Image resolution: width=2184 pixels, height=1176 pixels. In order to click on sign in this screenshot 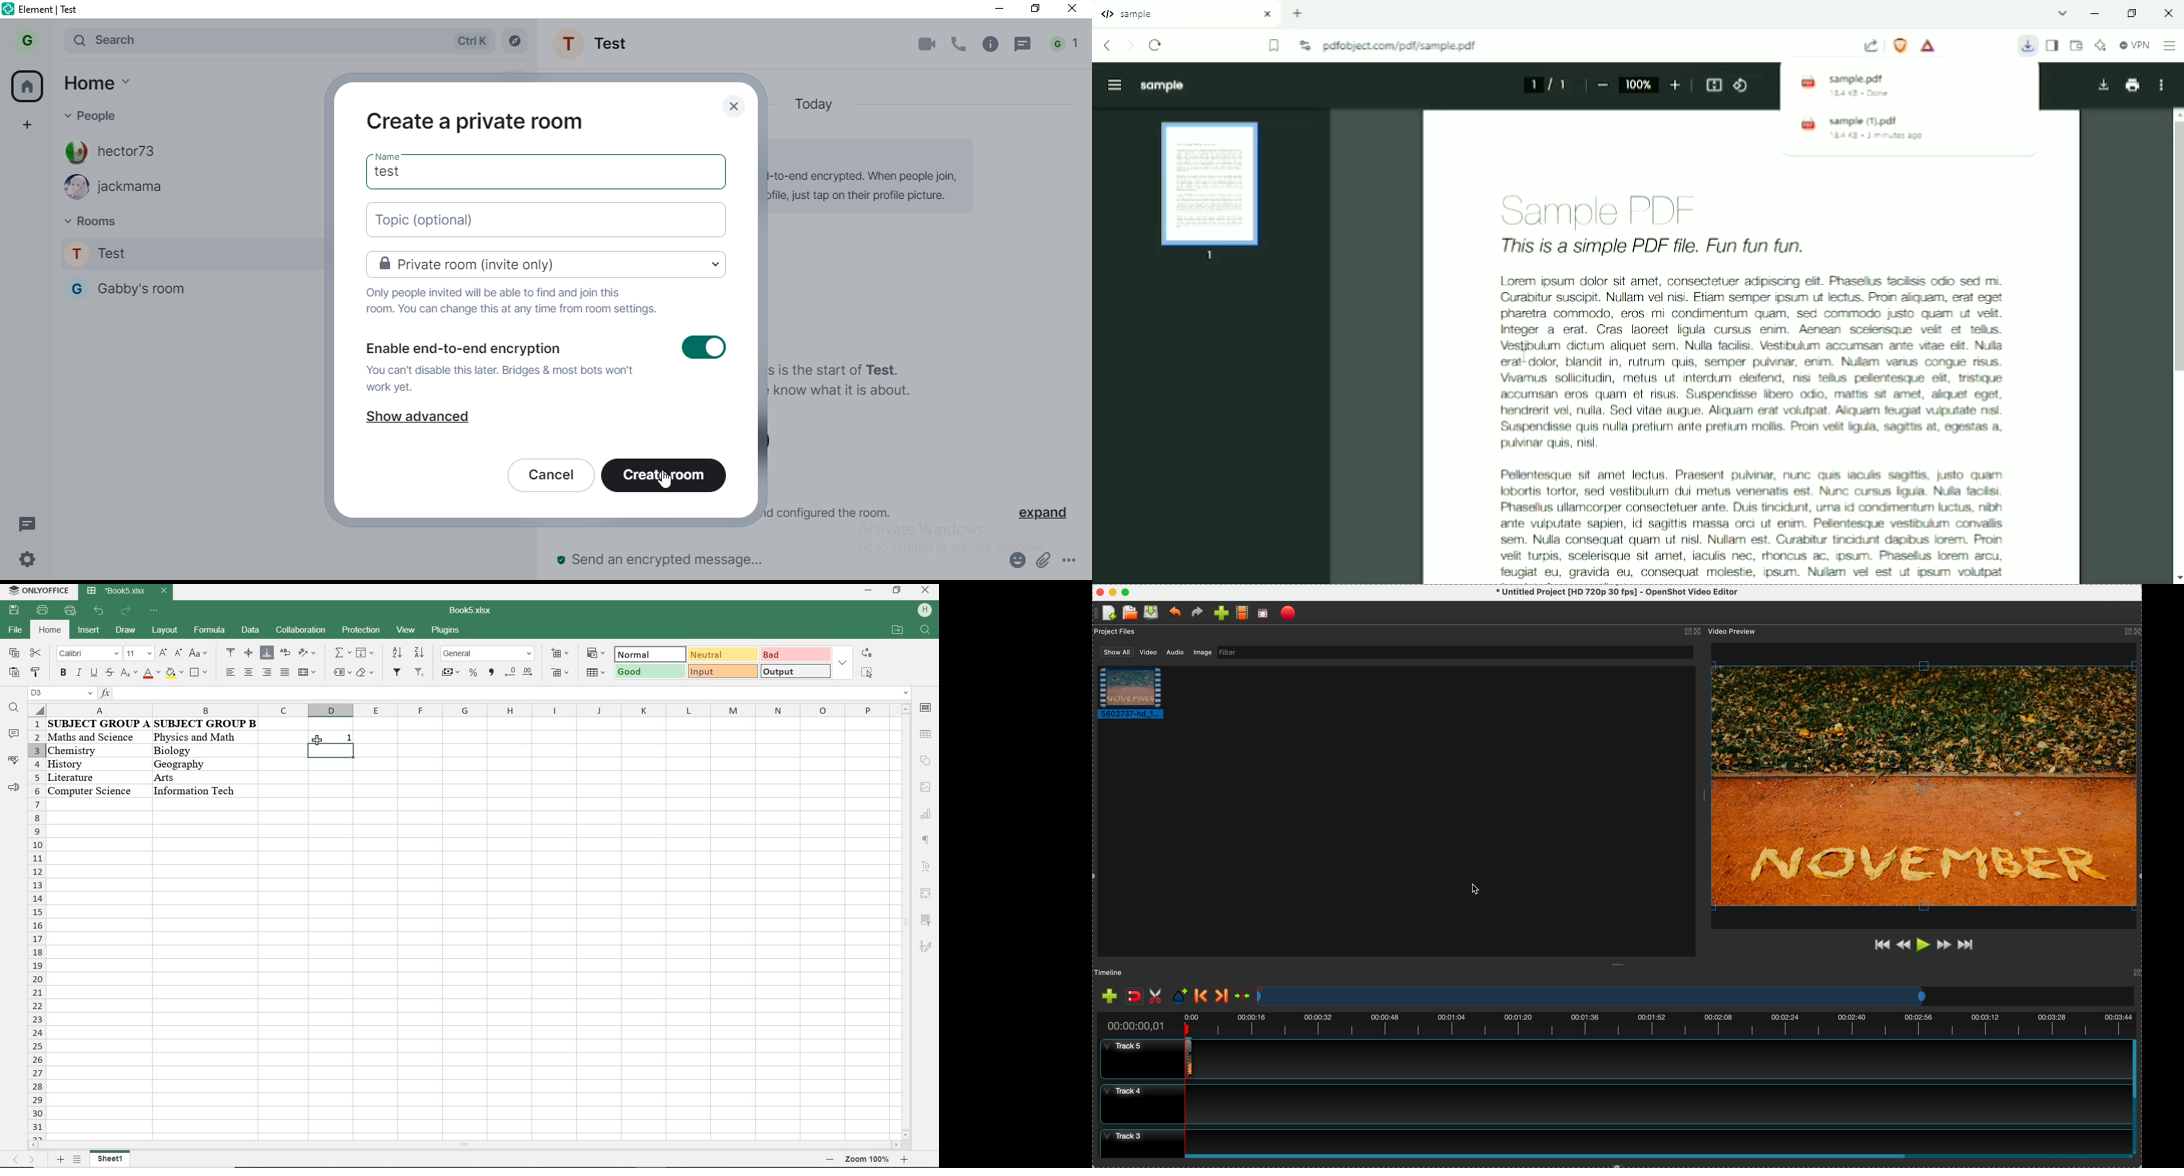, I will do `click(926, 789)`.